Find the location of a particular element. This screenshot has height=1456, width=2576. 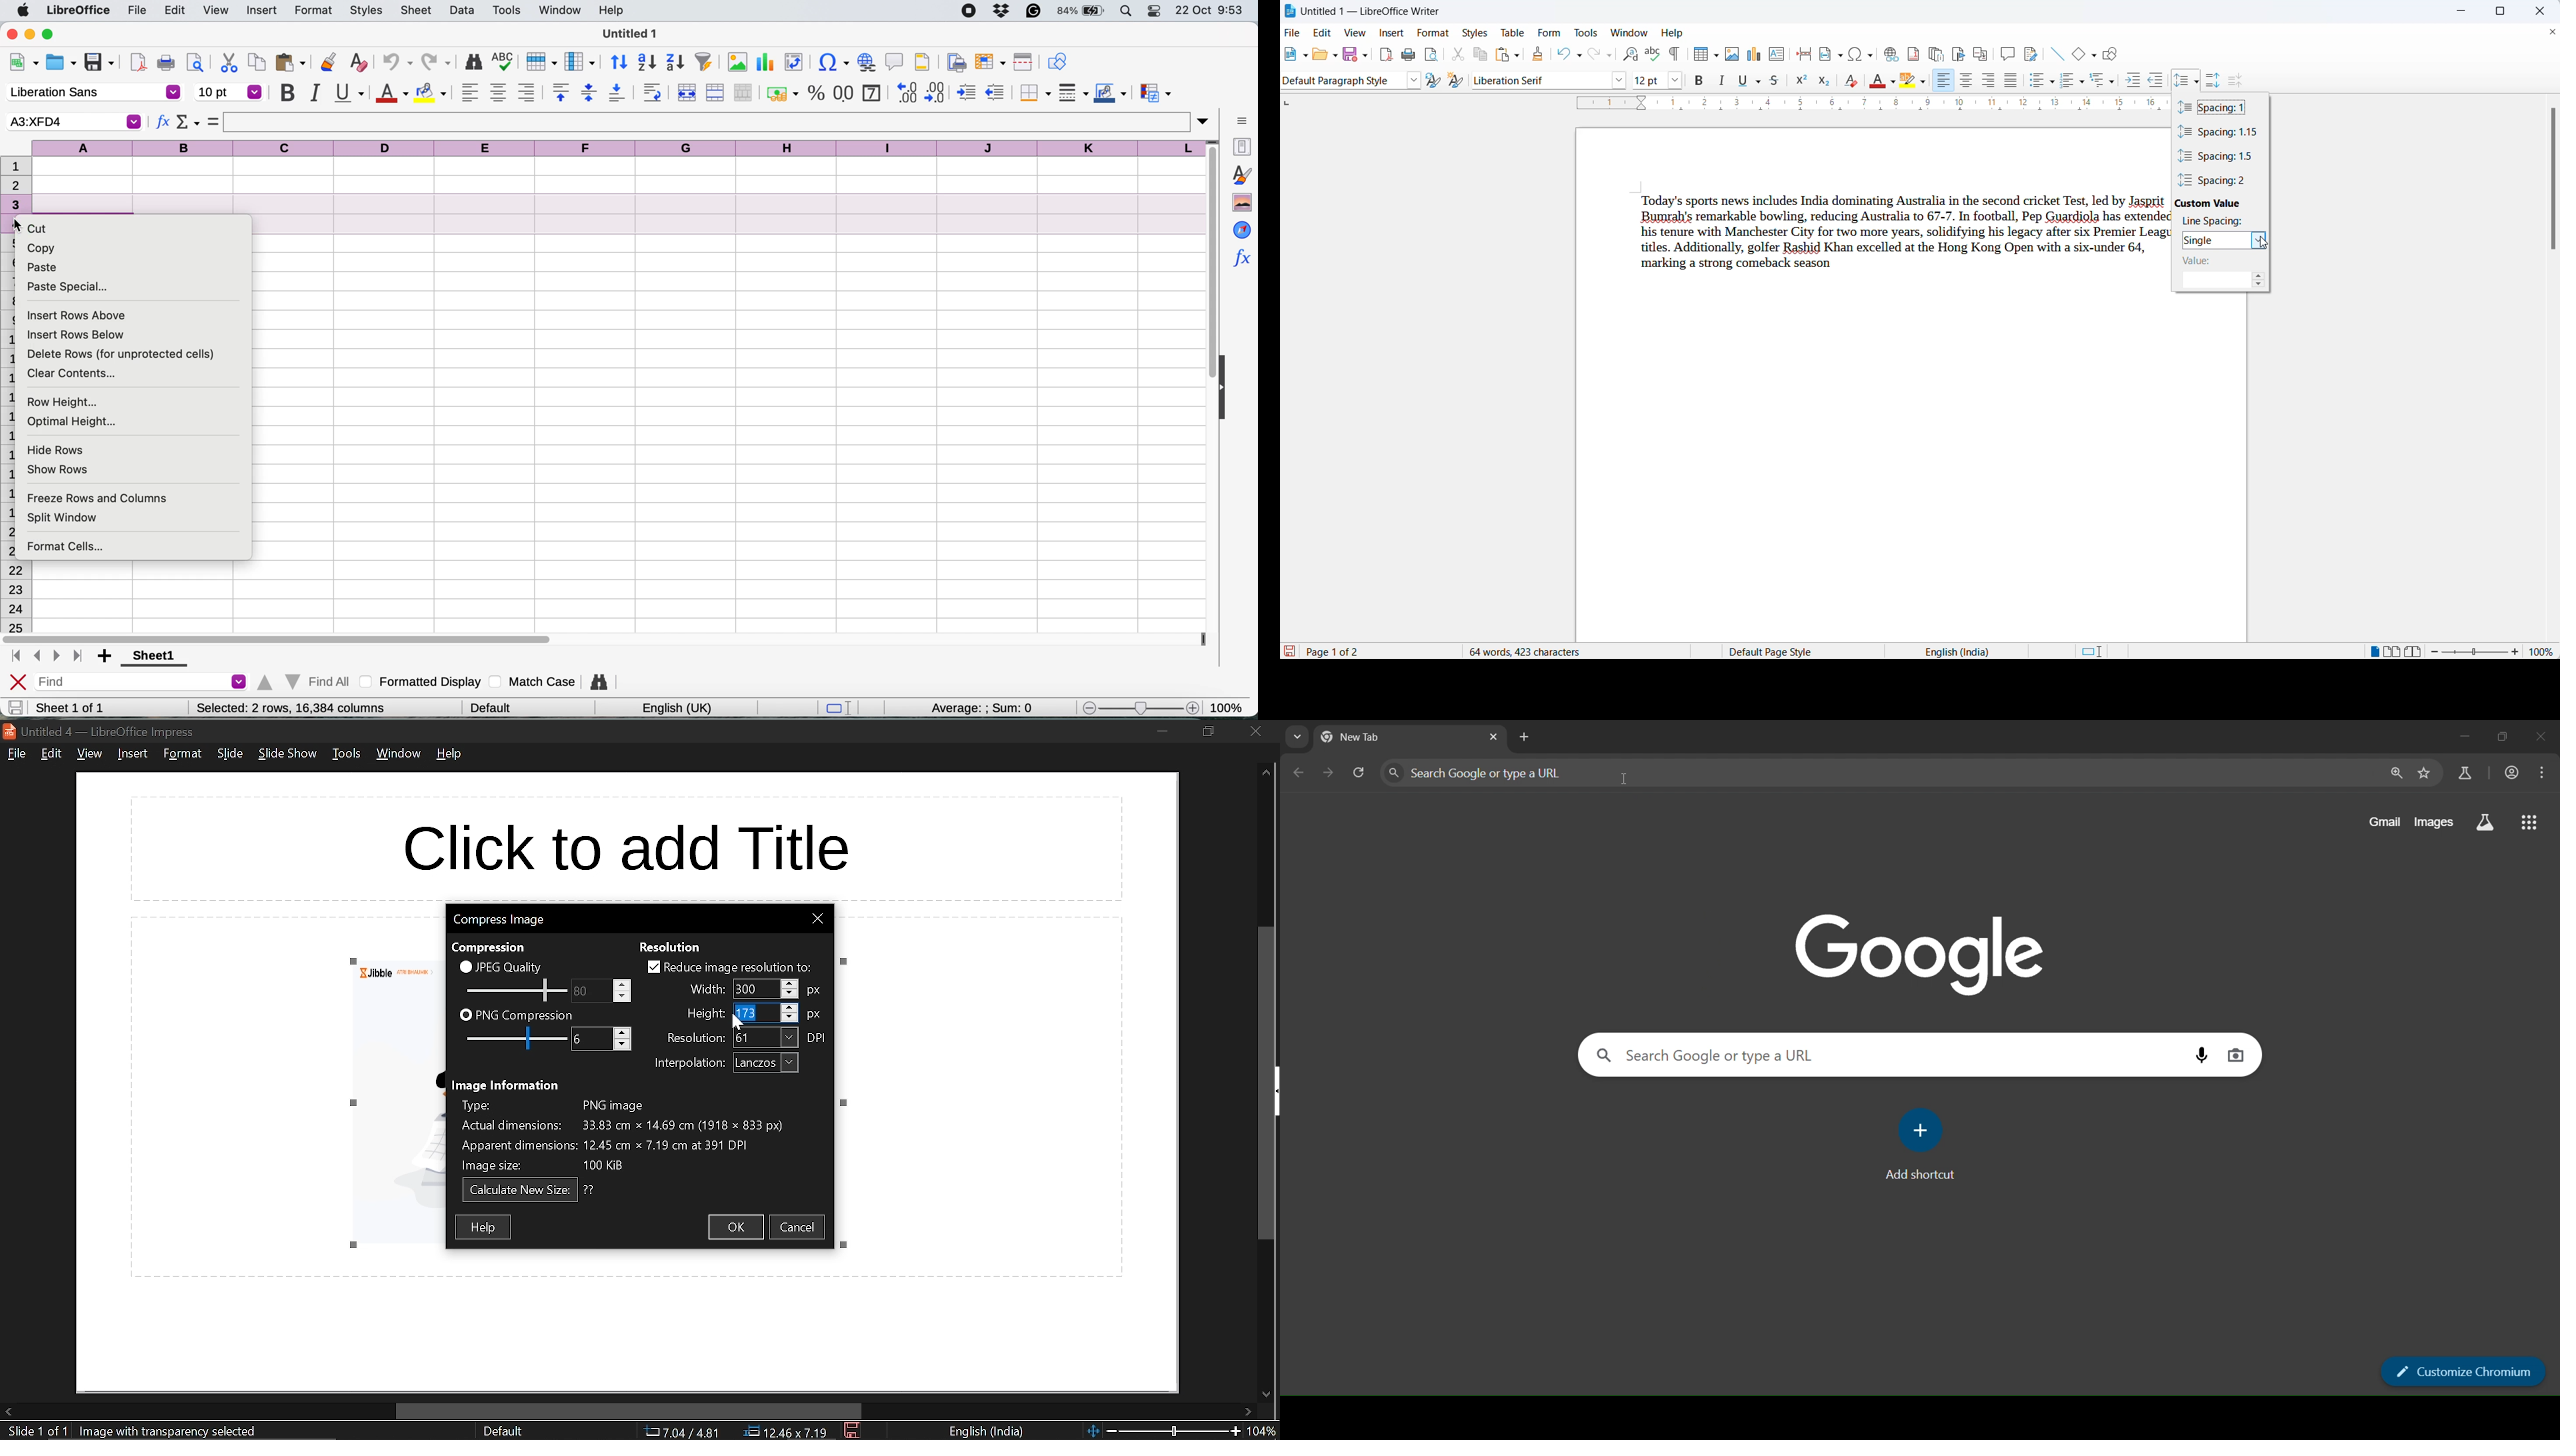

spacing value 1.15 is located at coordinates (2219, 133).